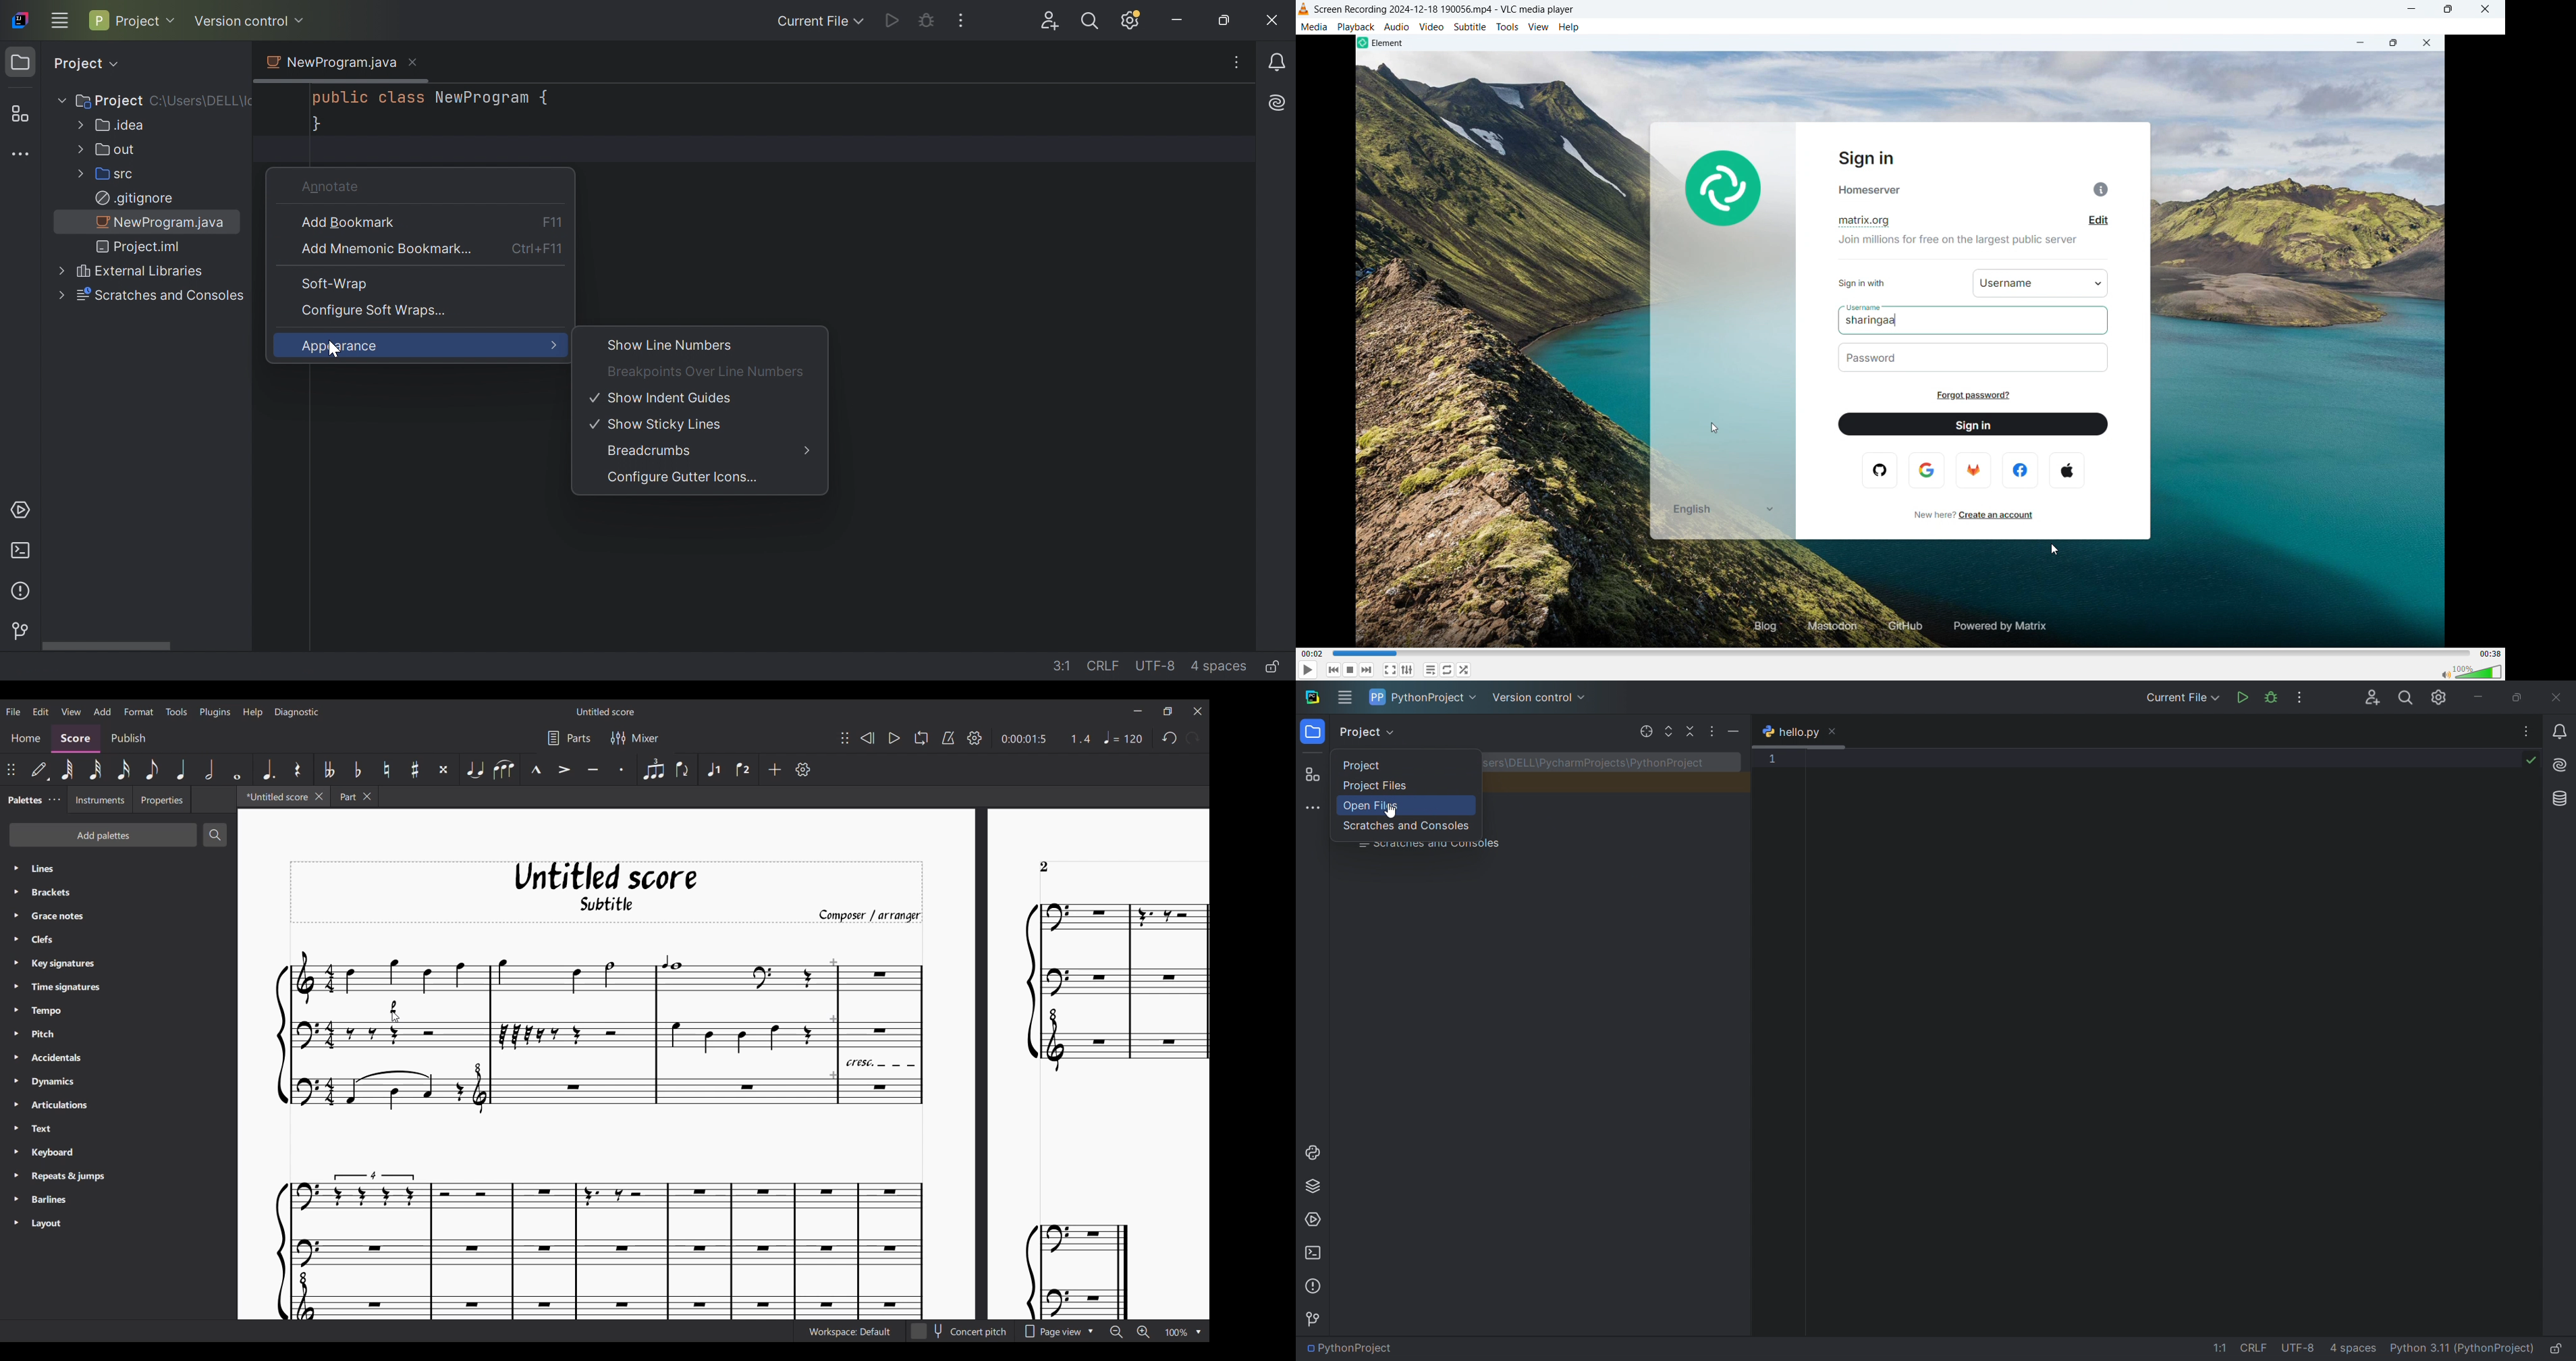 Image resolution: width=2576 pixels, height=1372 pixels. Describe the element at coordinates (552, 346) in the screenshot. I see `More` at that location.